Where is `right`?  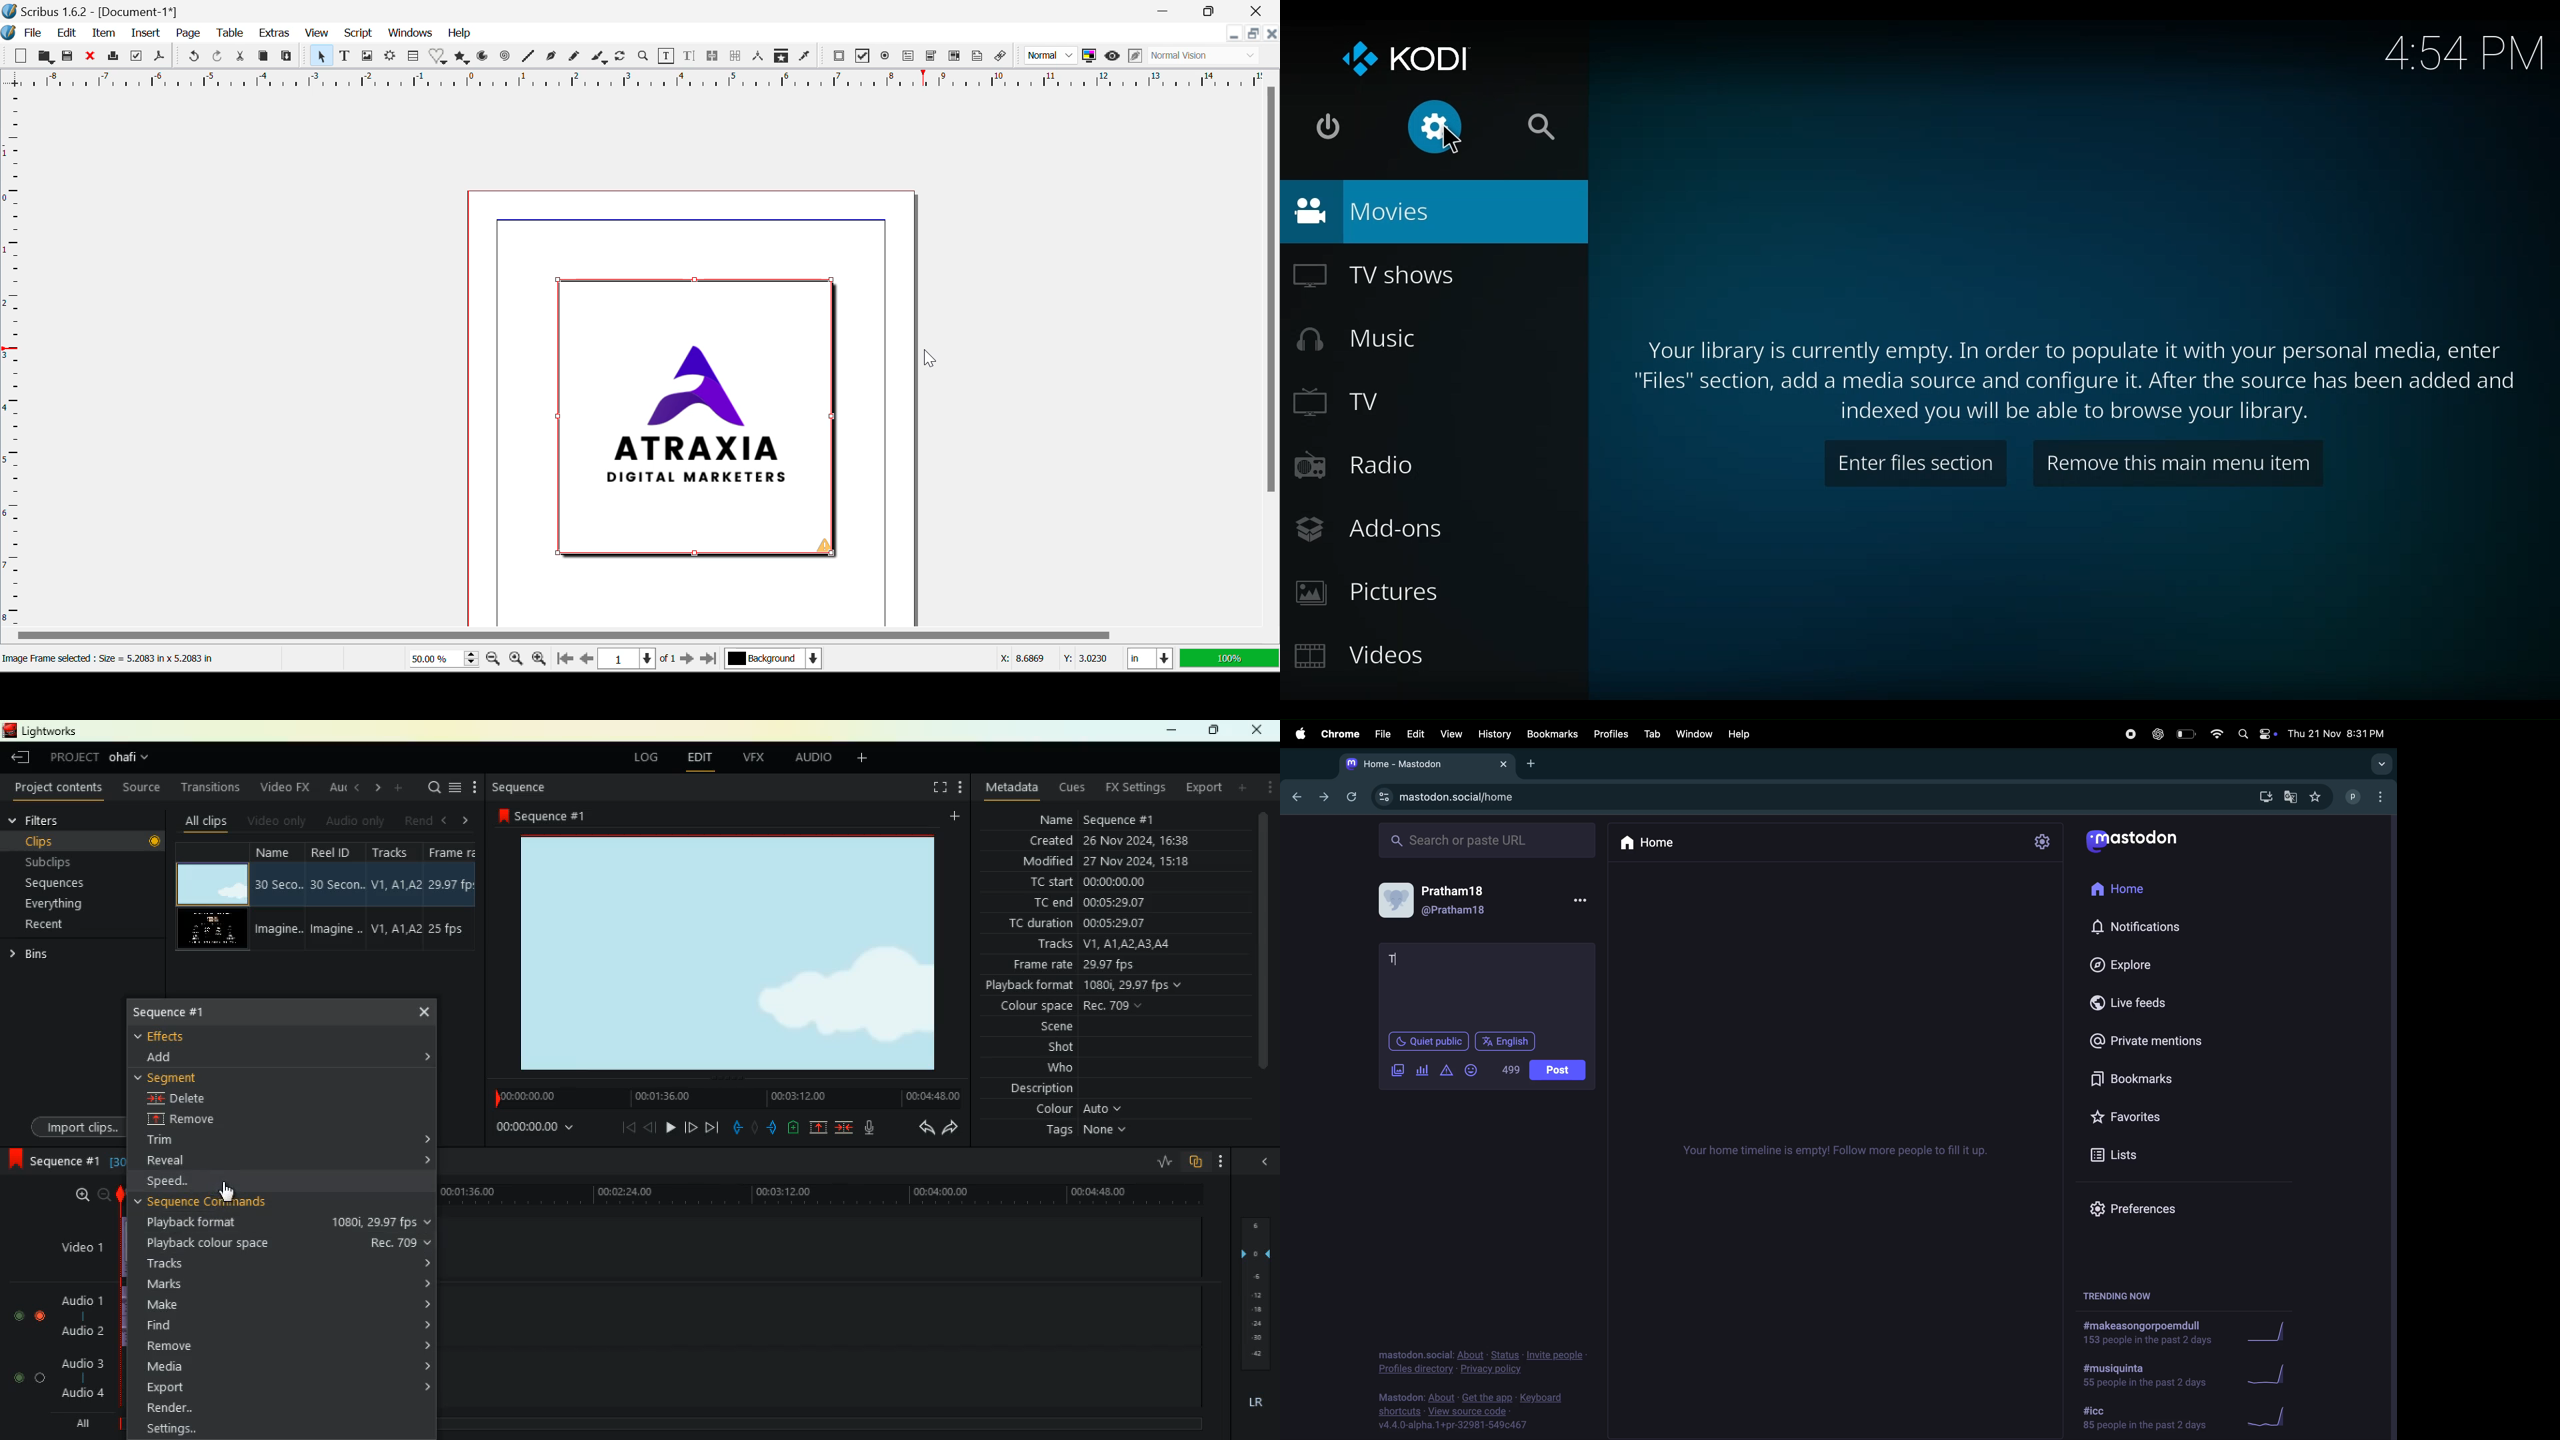 right is located at coordinates (470, 821).